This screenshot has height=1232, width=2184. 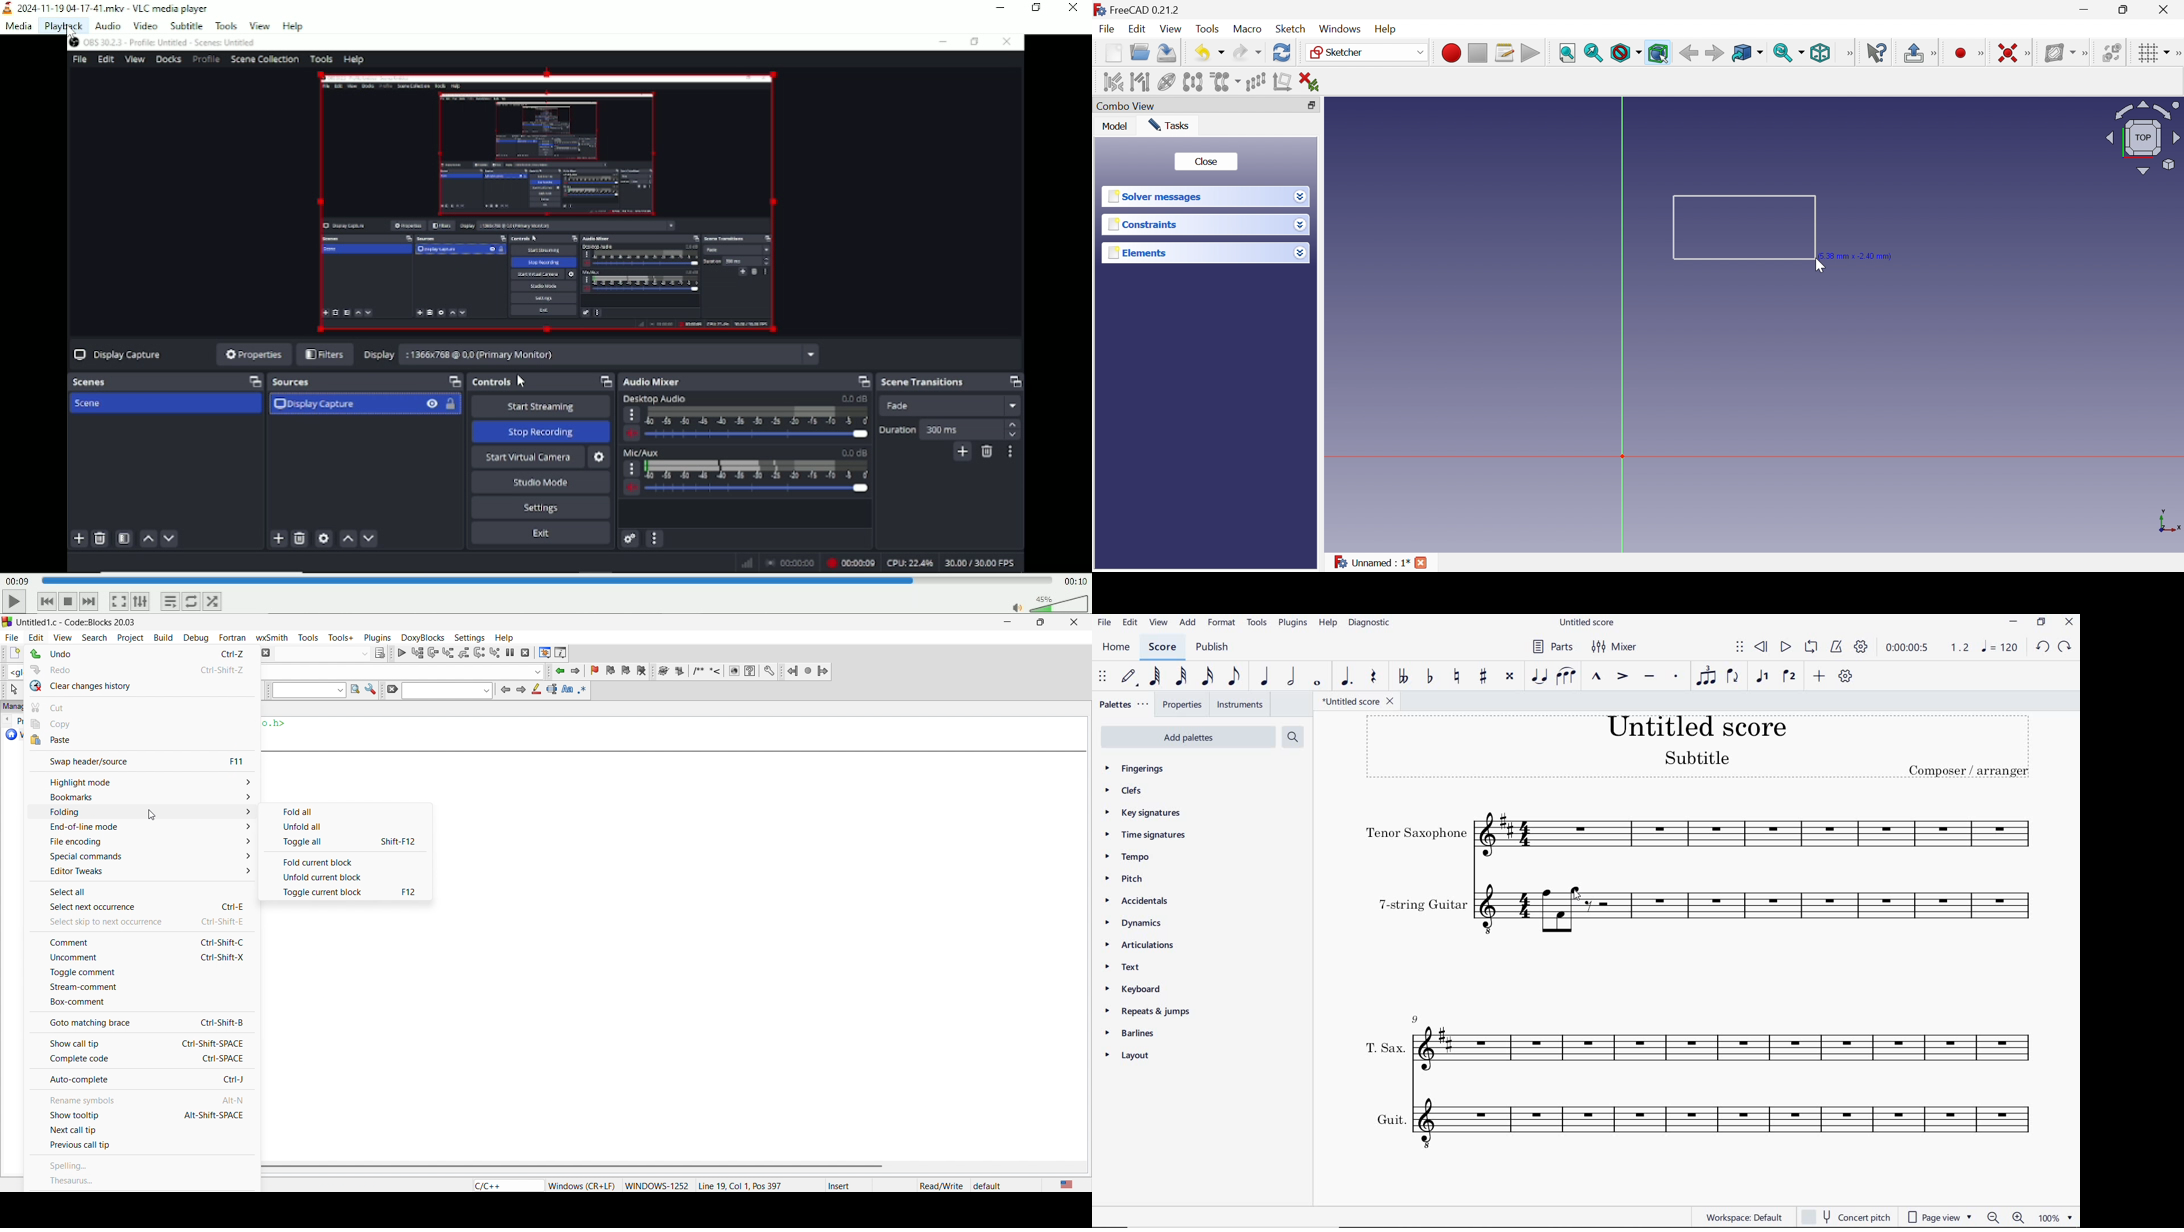 What do you see at coordinates (1154, 677) in the screenshot?
I see `64TH NOTE` at bounding box center [1154, 677].